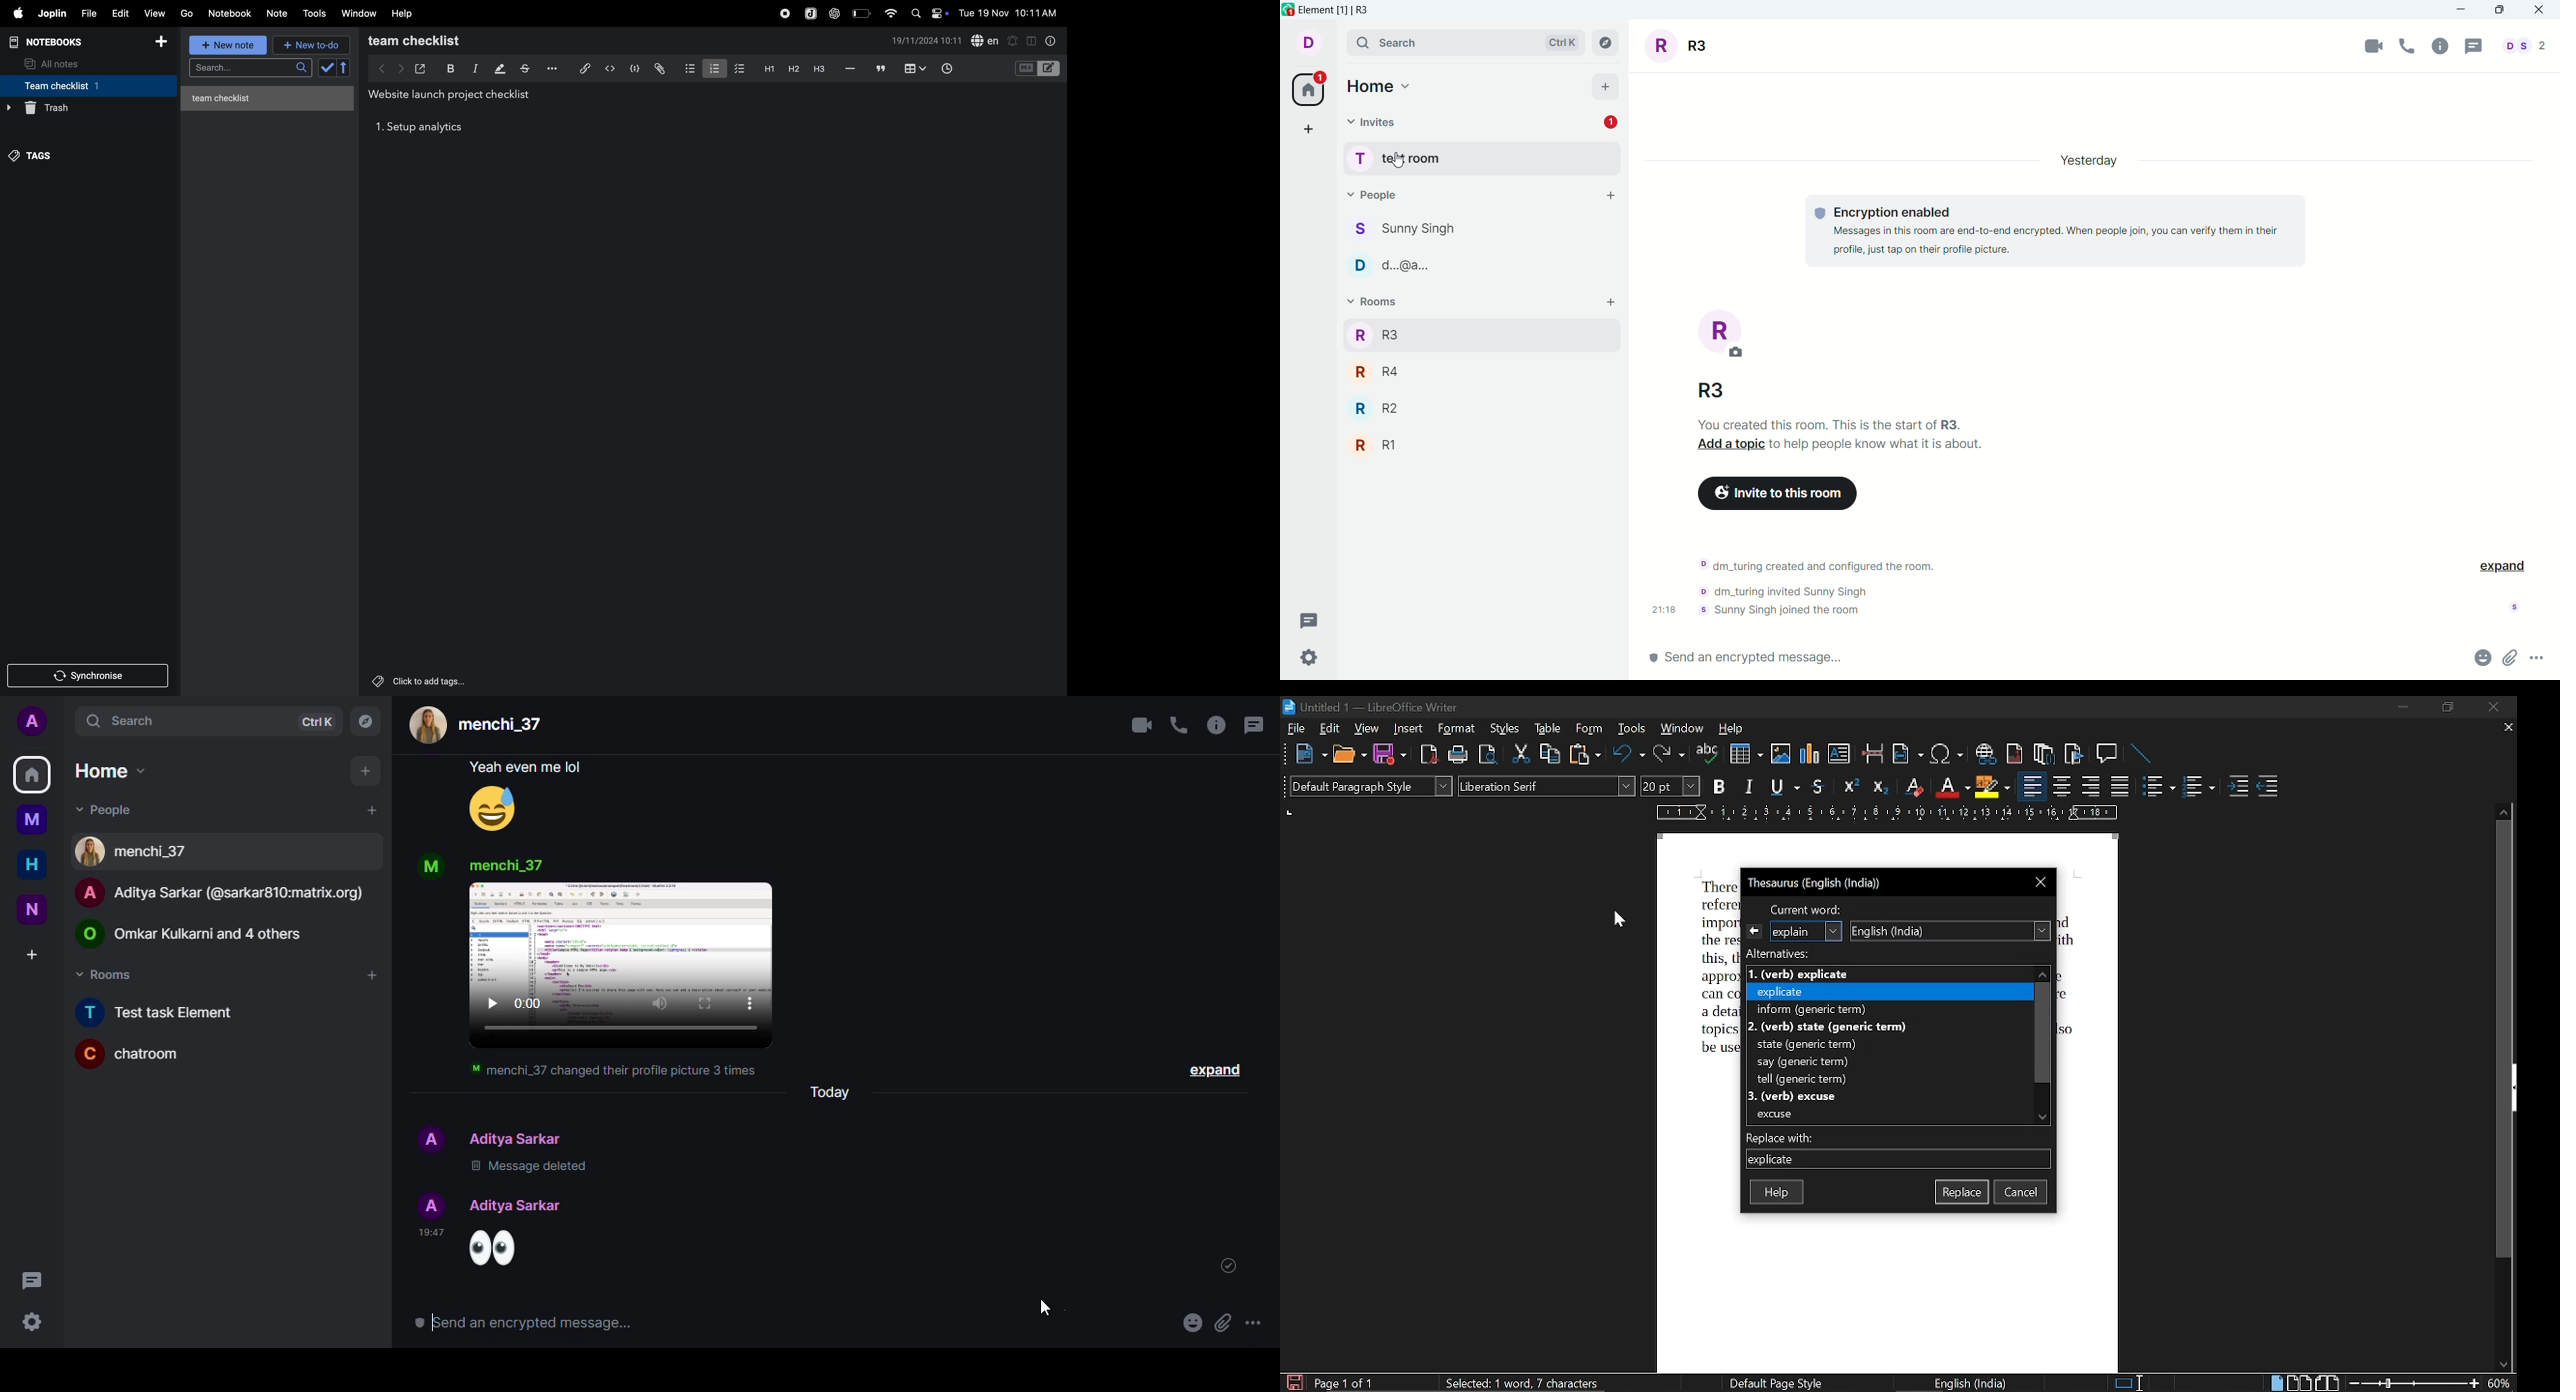 This screenshot has height=1400, width=2576. I want to click on new, so click(1309, 754).